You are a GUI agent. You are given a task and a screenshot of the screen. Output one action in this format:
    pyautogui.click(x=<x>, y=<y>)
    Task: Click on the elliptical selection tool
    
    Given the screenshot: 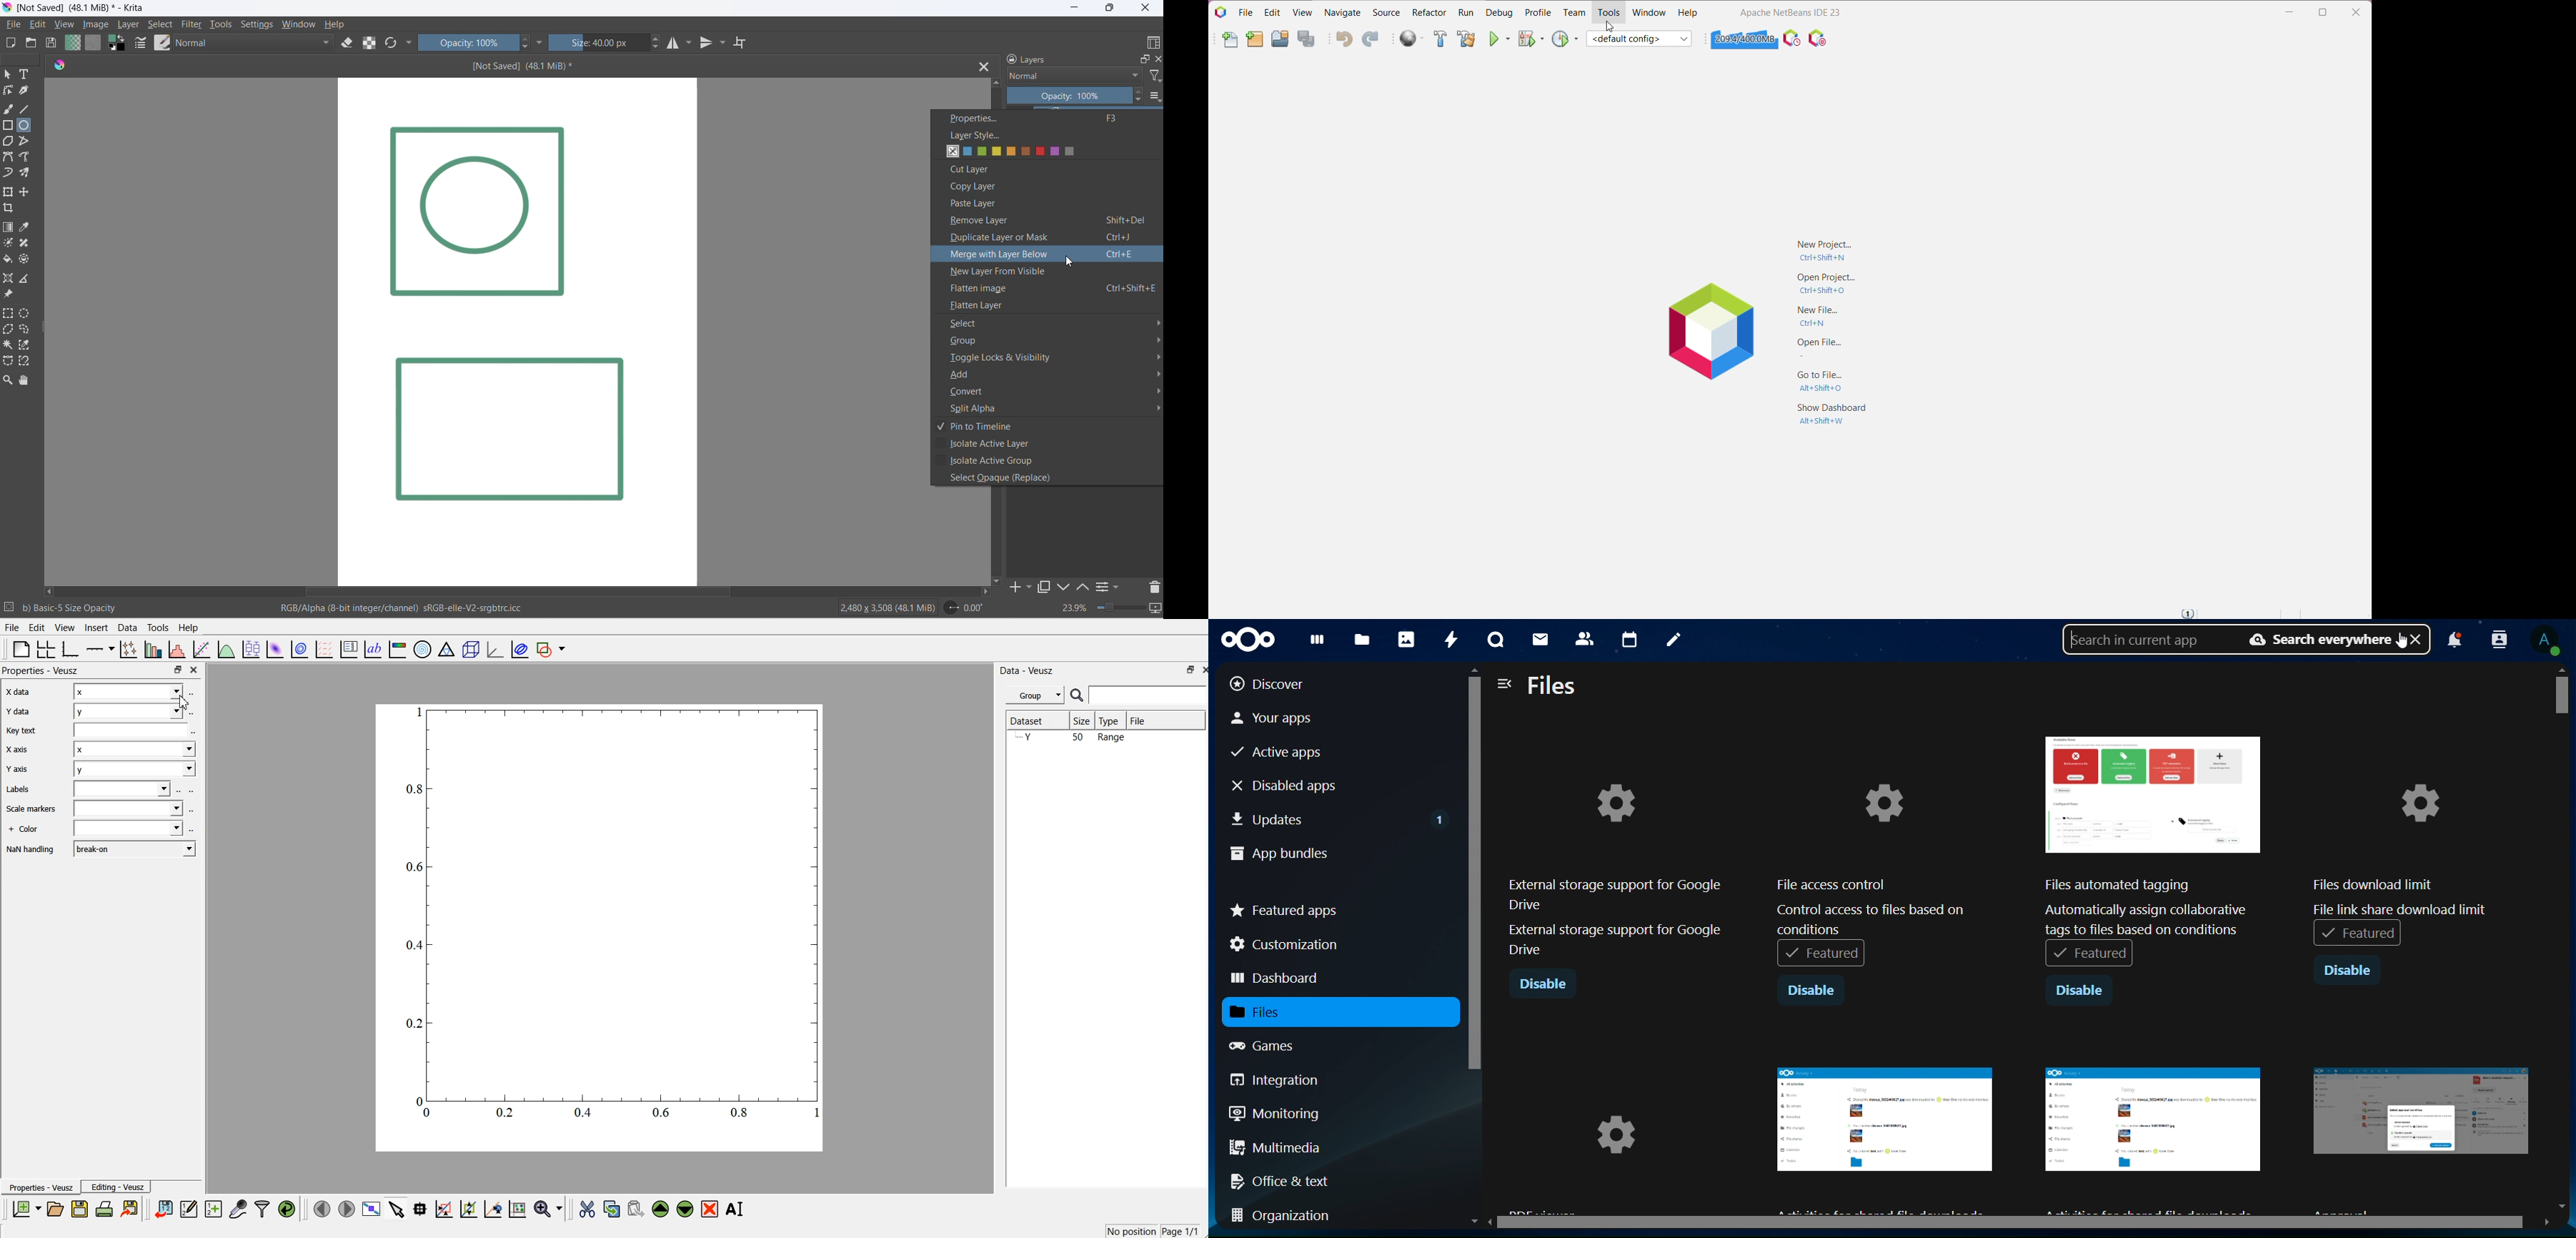 What is the action you would take?
    pyautogui.click(x=24, y=313)
    